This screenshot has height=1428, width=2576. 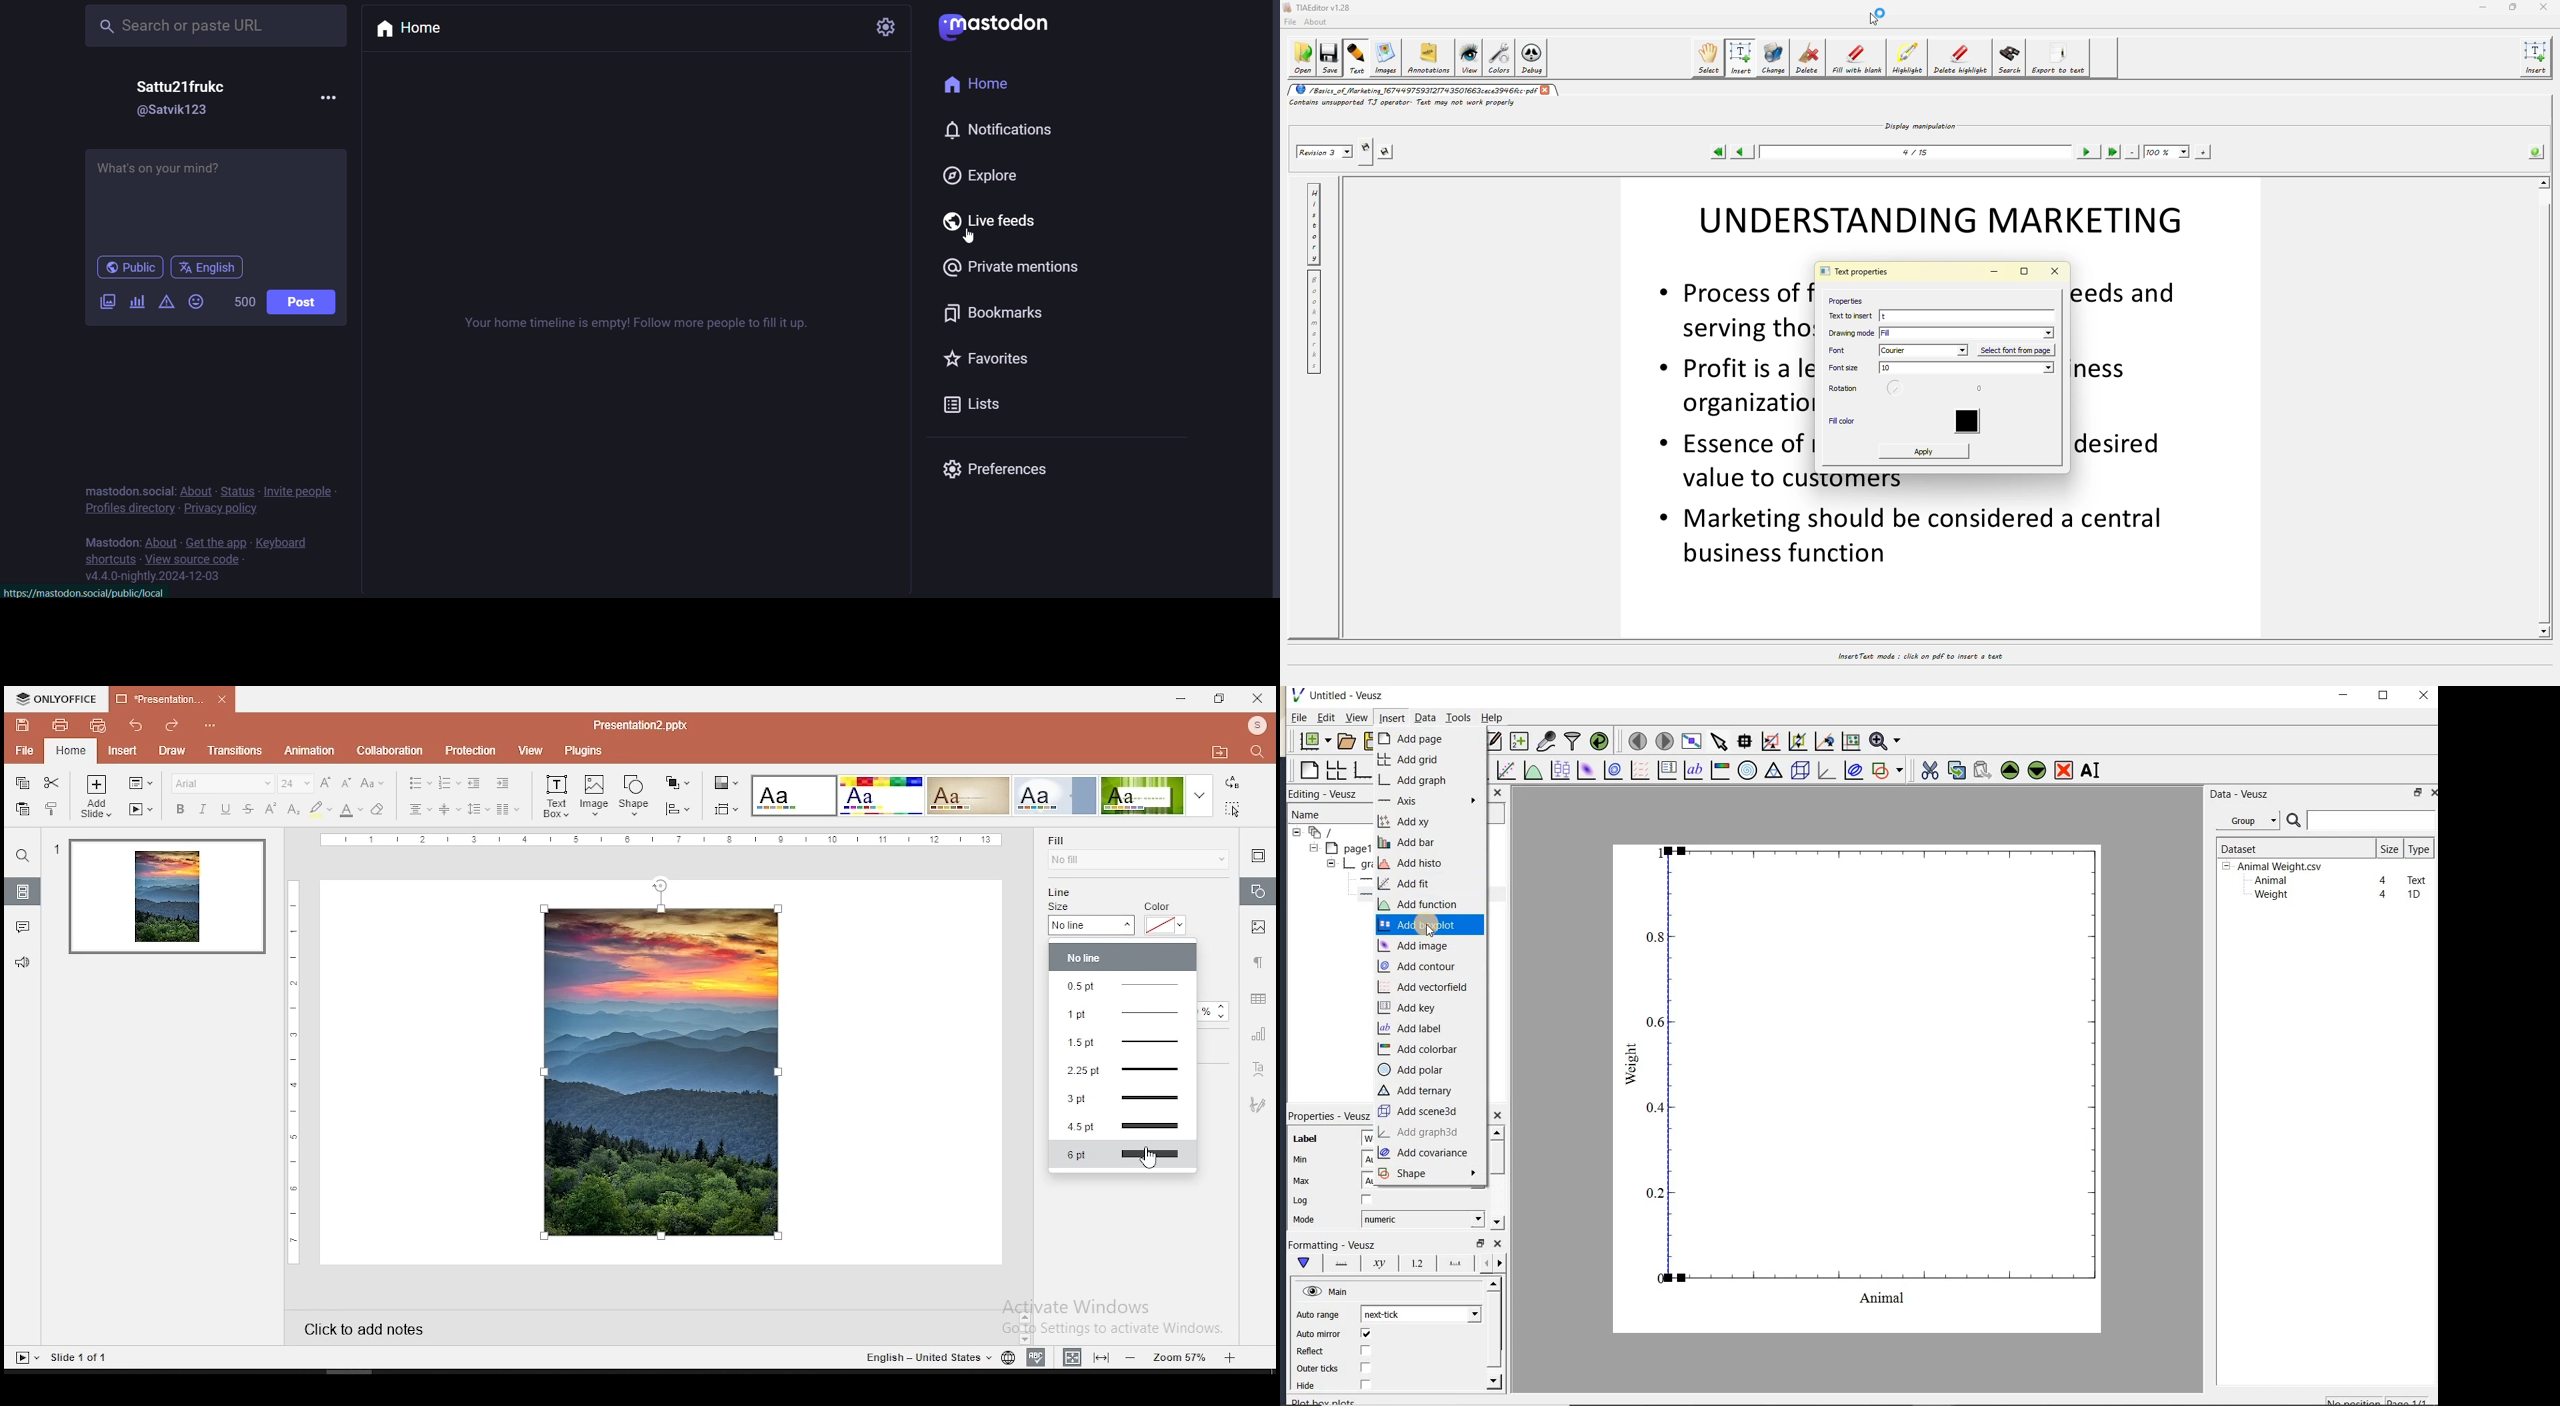 I want to click on mastodon, so click(x=110, y=543).